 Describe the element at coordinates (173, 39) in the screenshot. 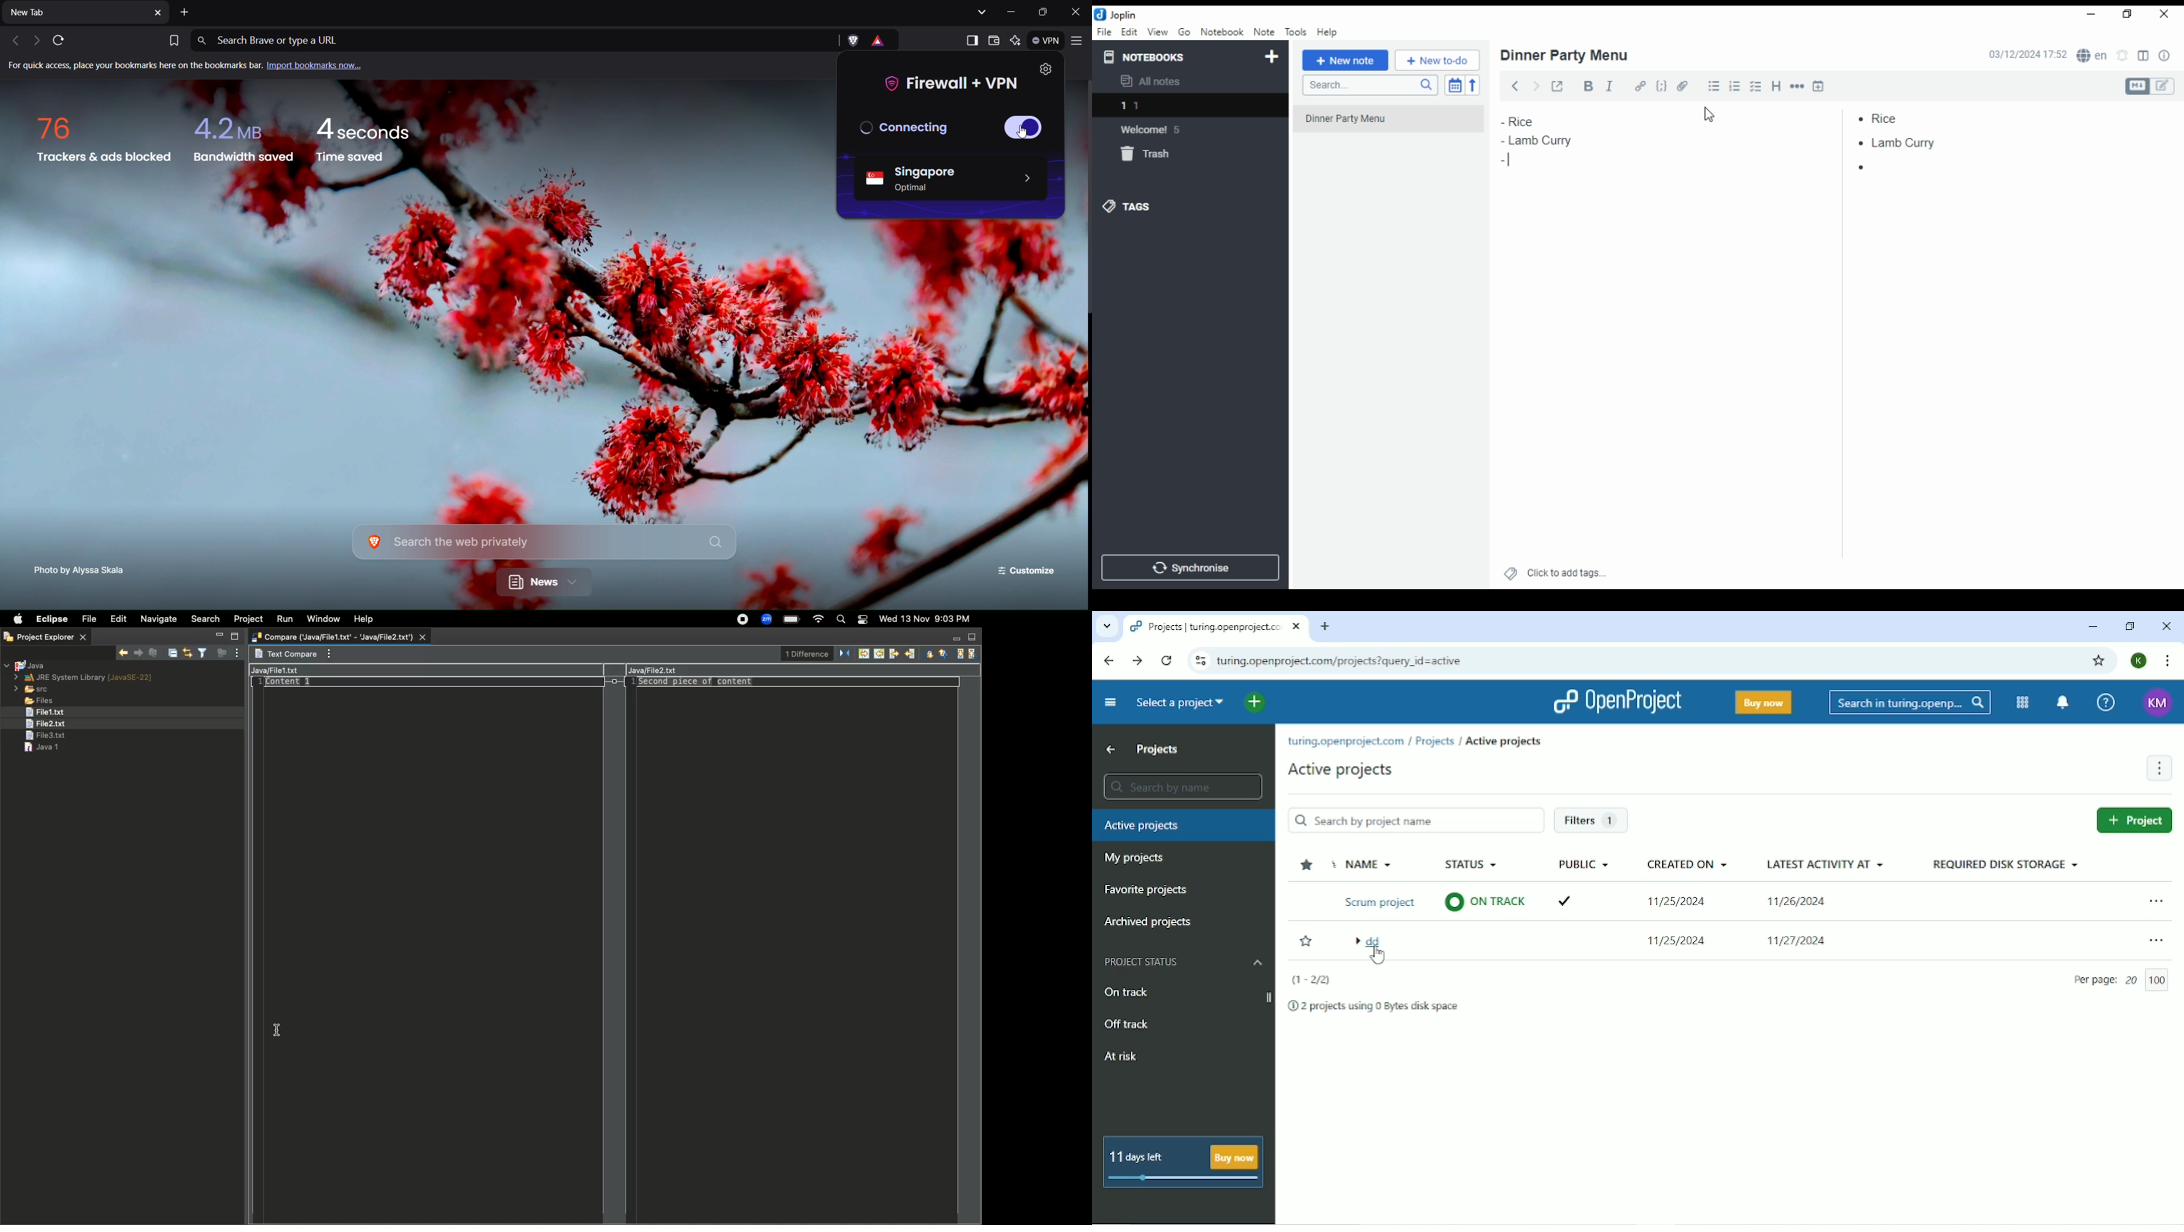

I see `Bookmark` at that location.